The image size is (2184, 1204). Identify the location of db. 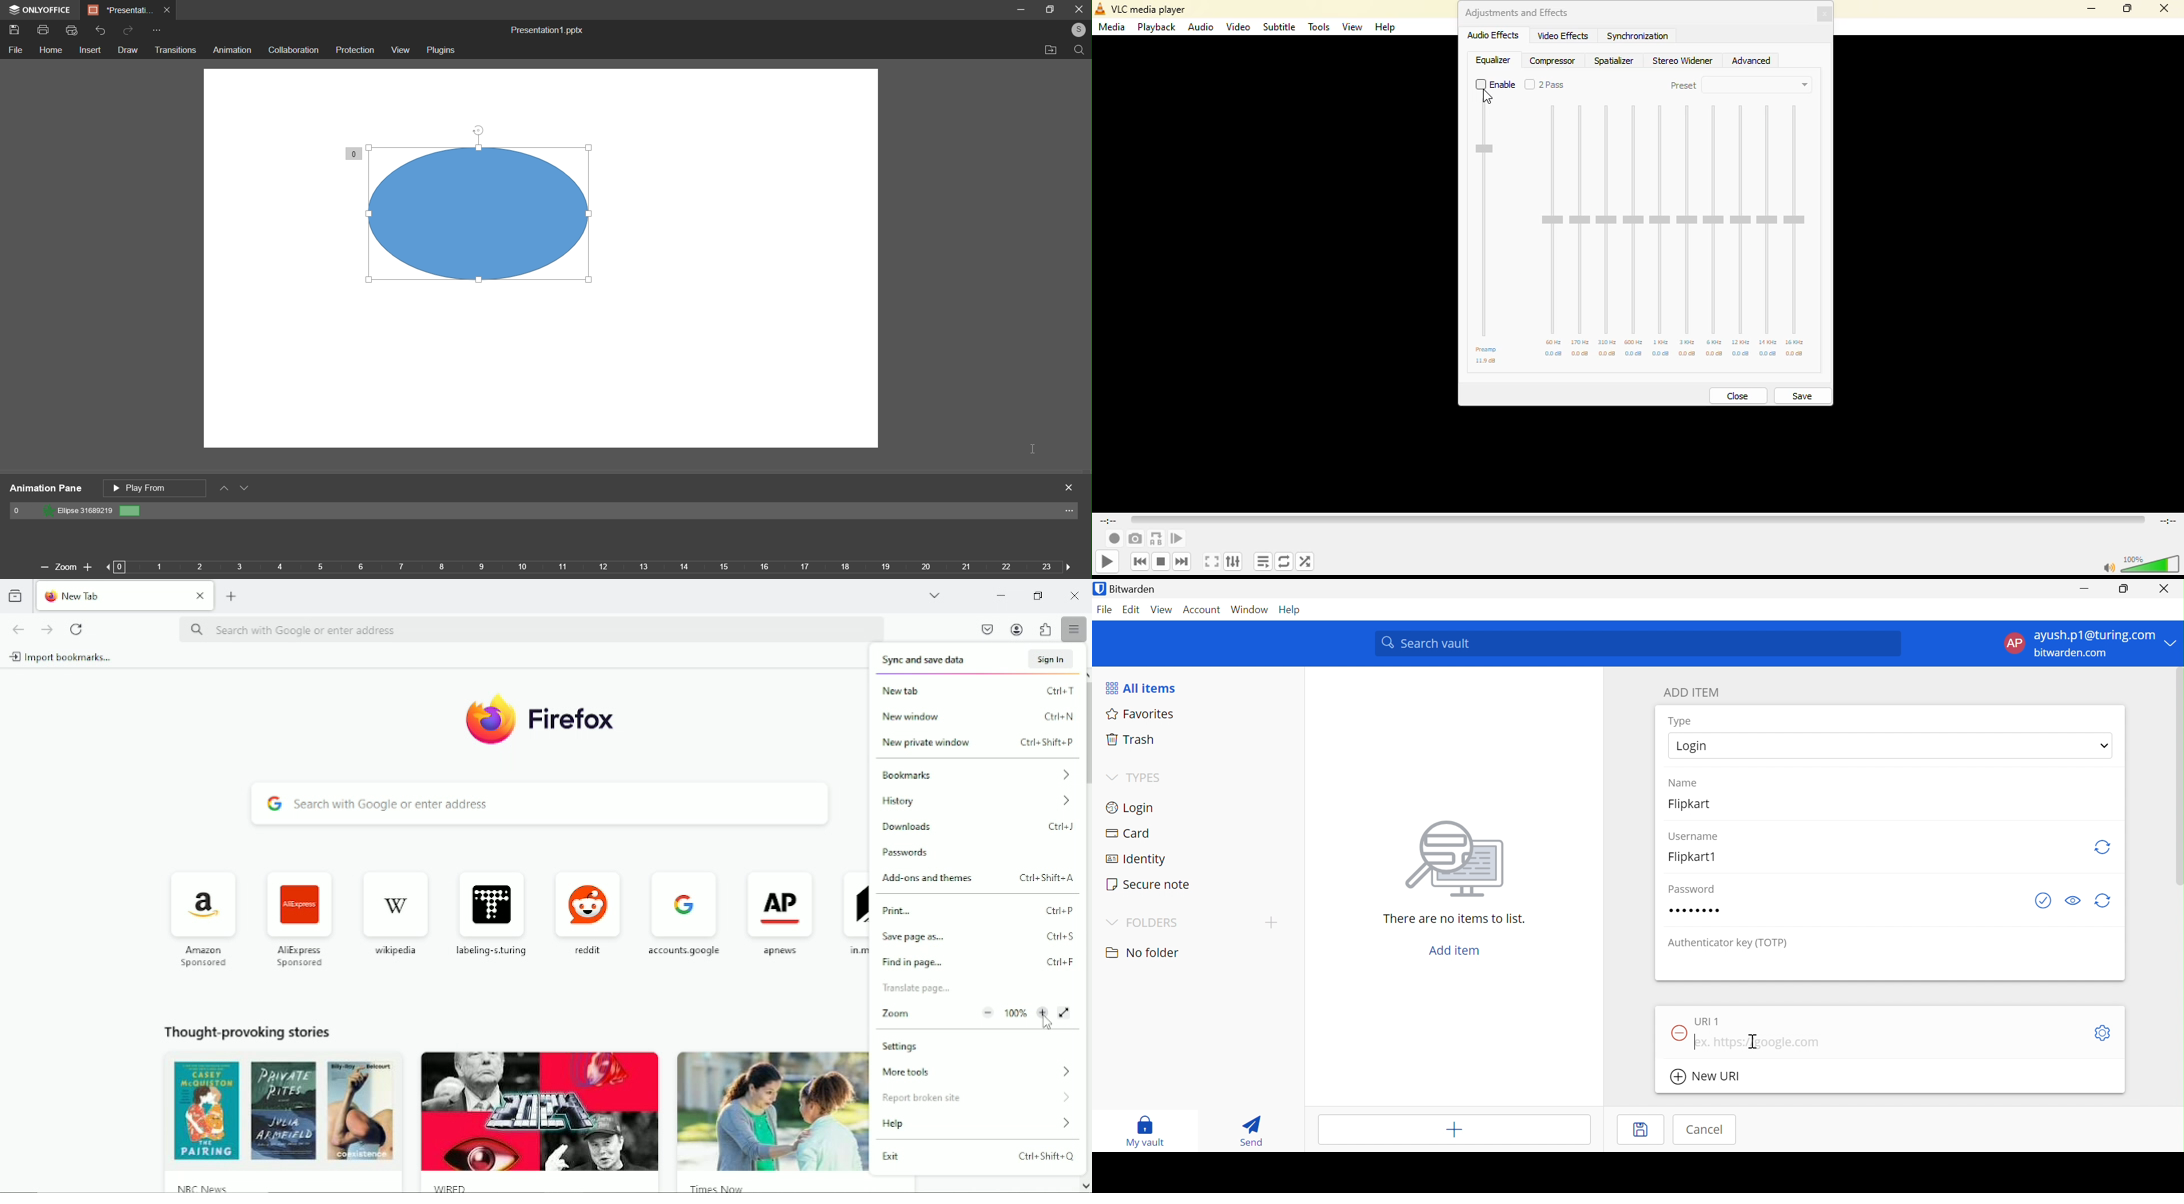
(1485, 362).